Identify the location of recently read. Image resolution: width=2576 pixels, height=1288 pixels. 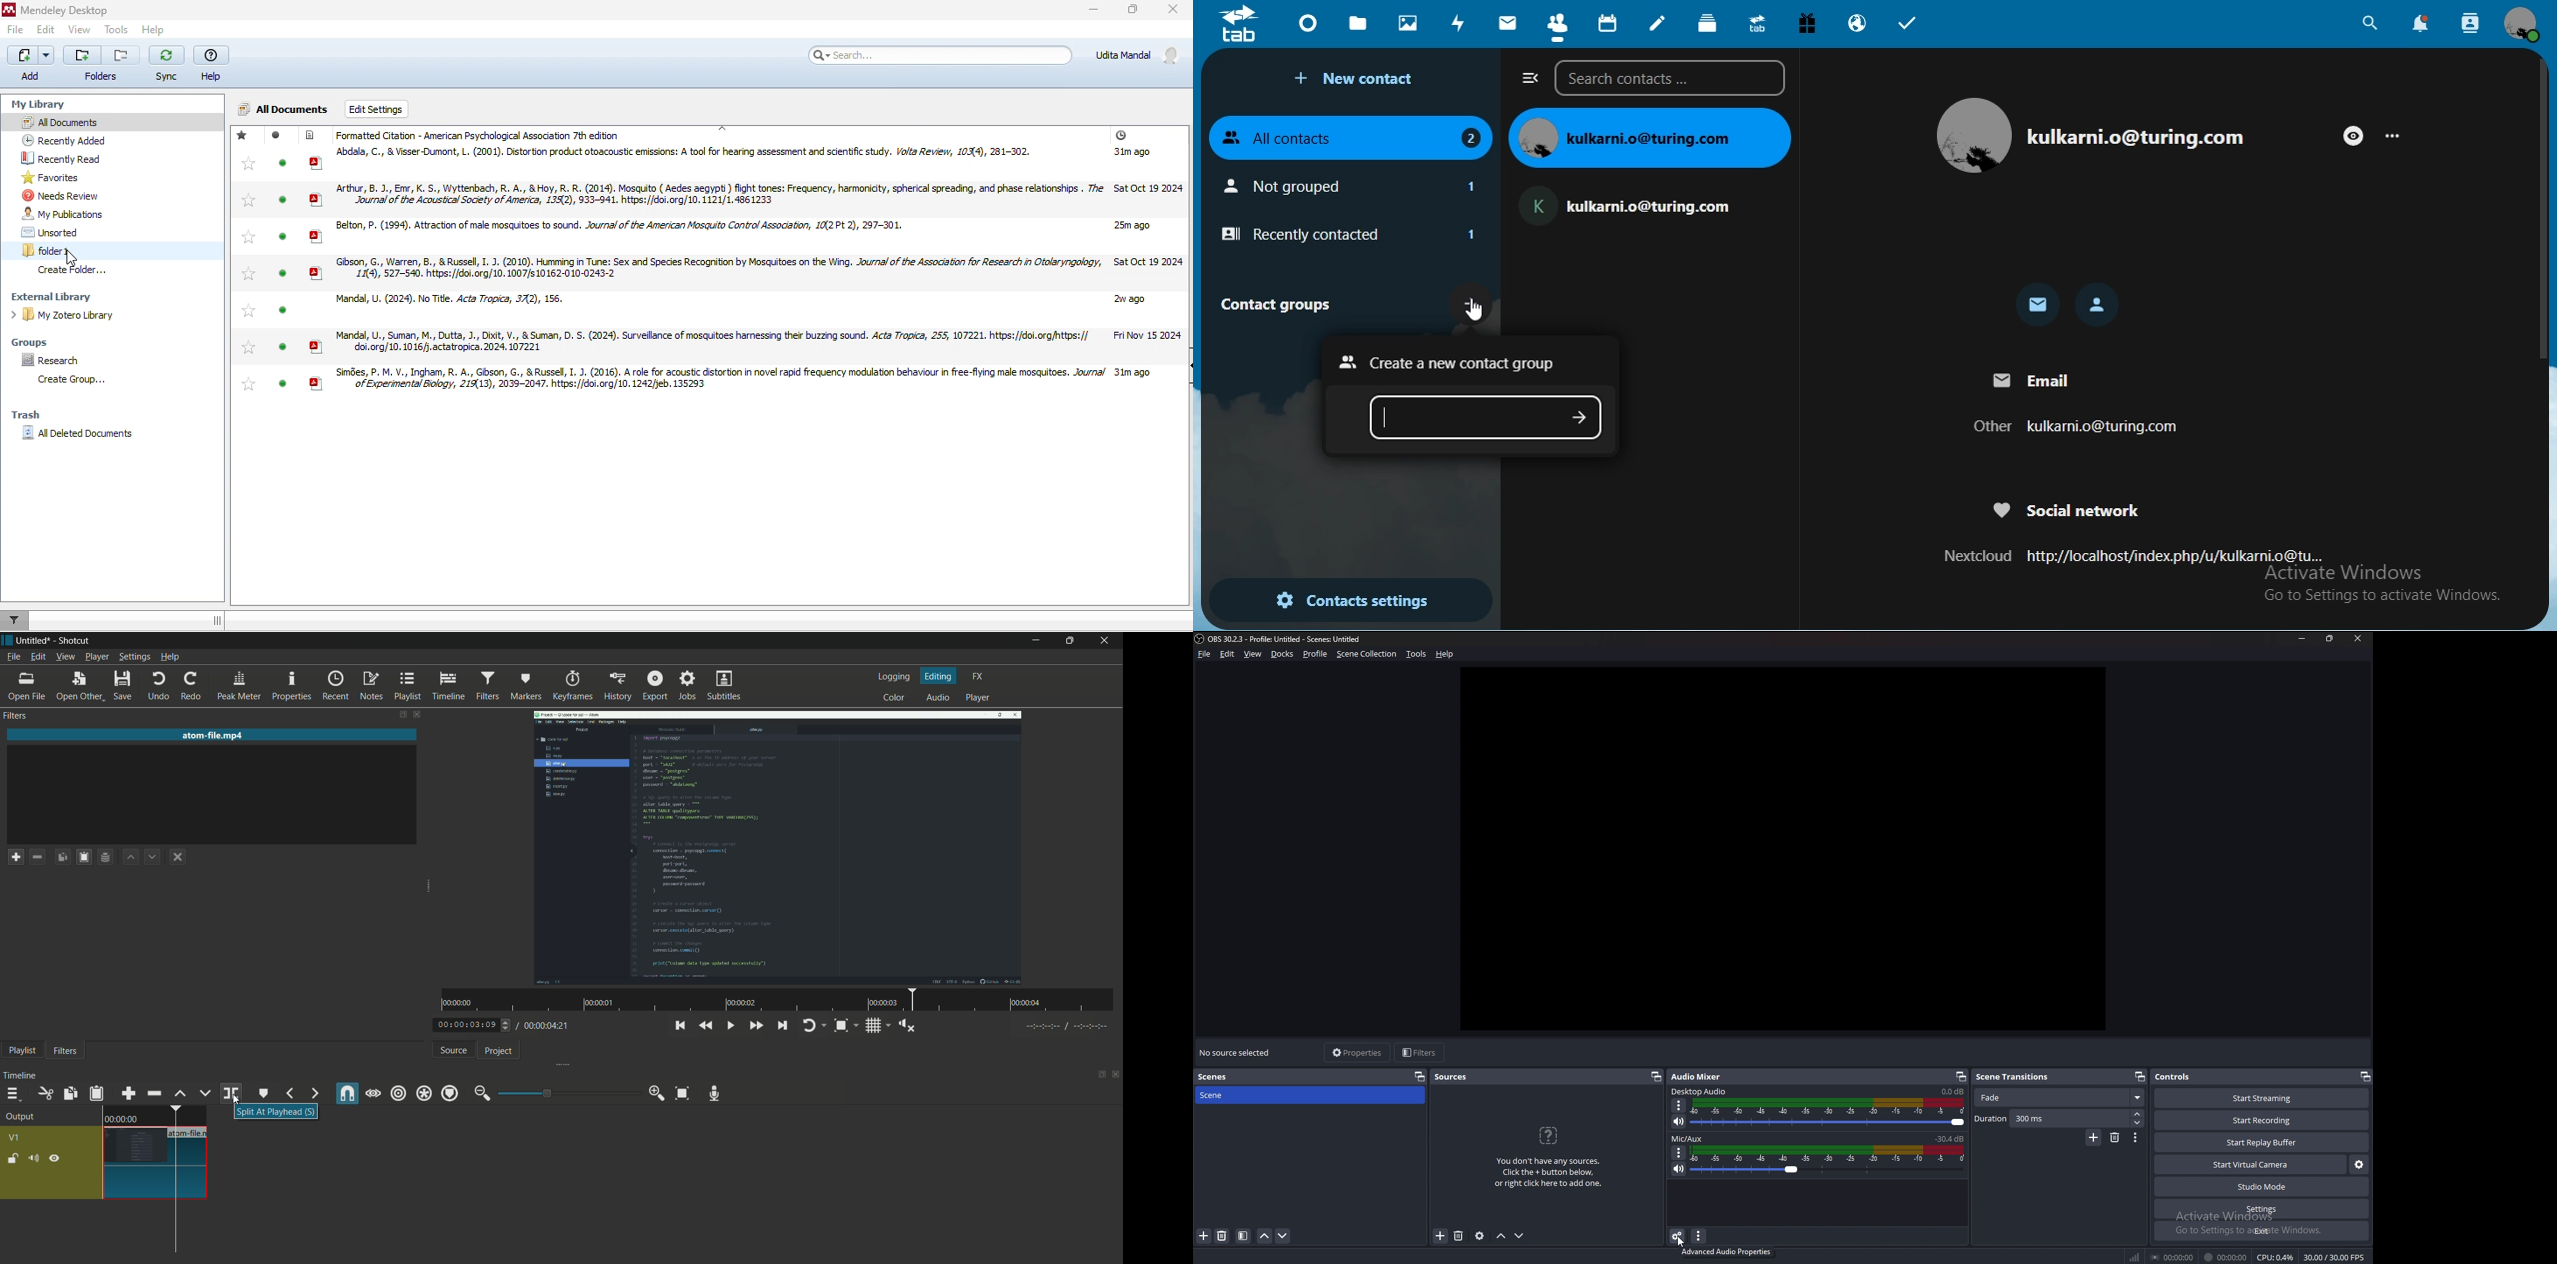
(58, 158).